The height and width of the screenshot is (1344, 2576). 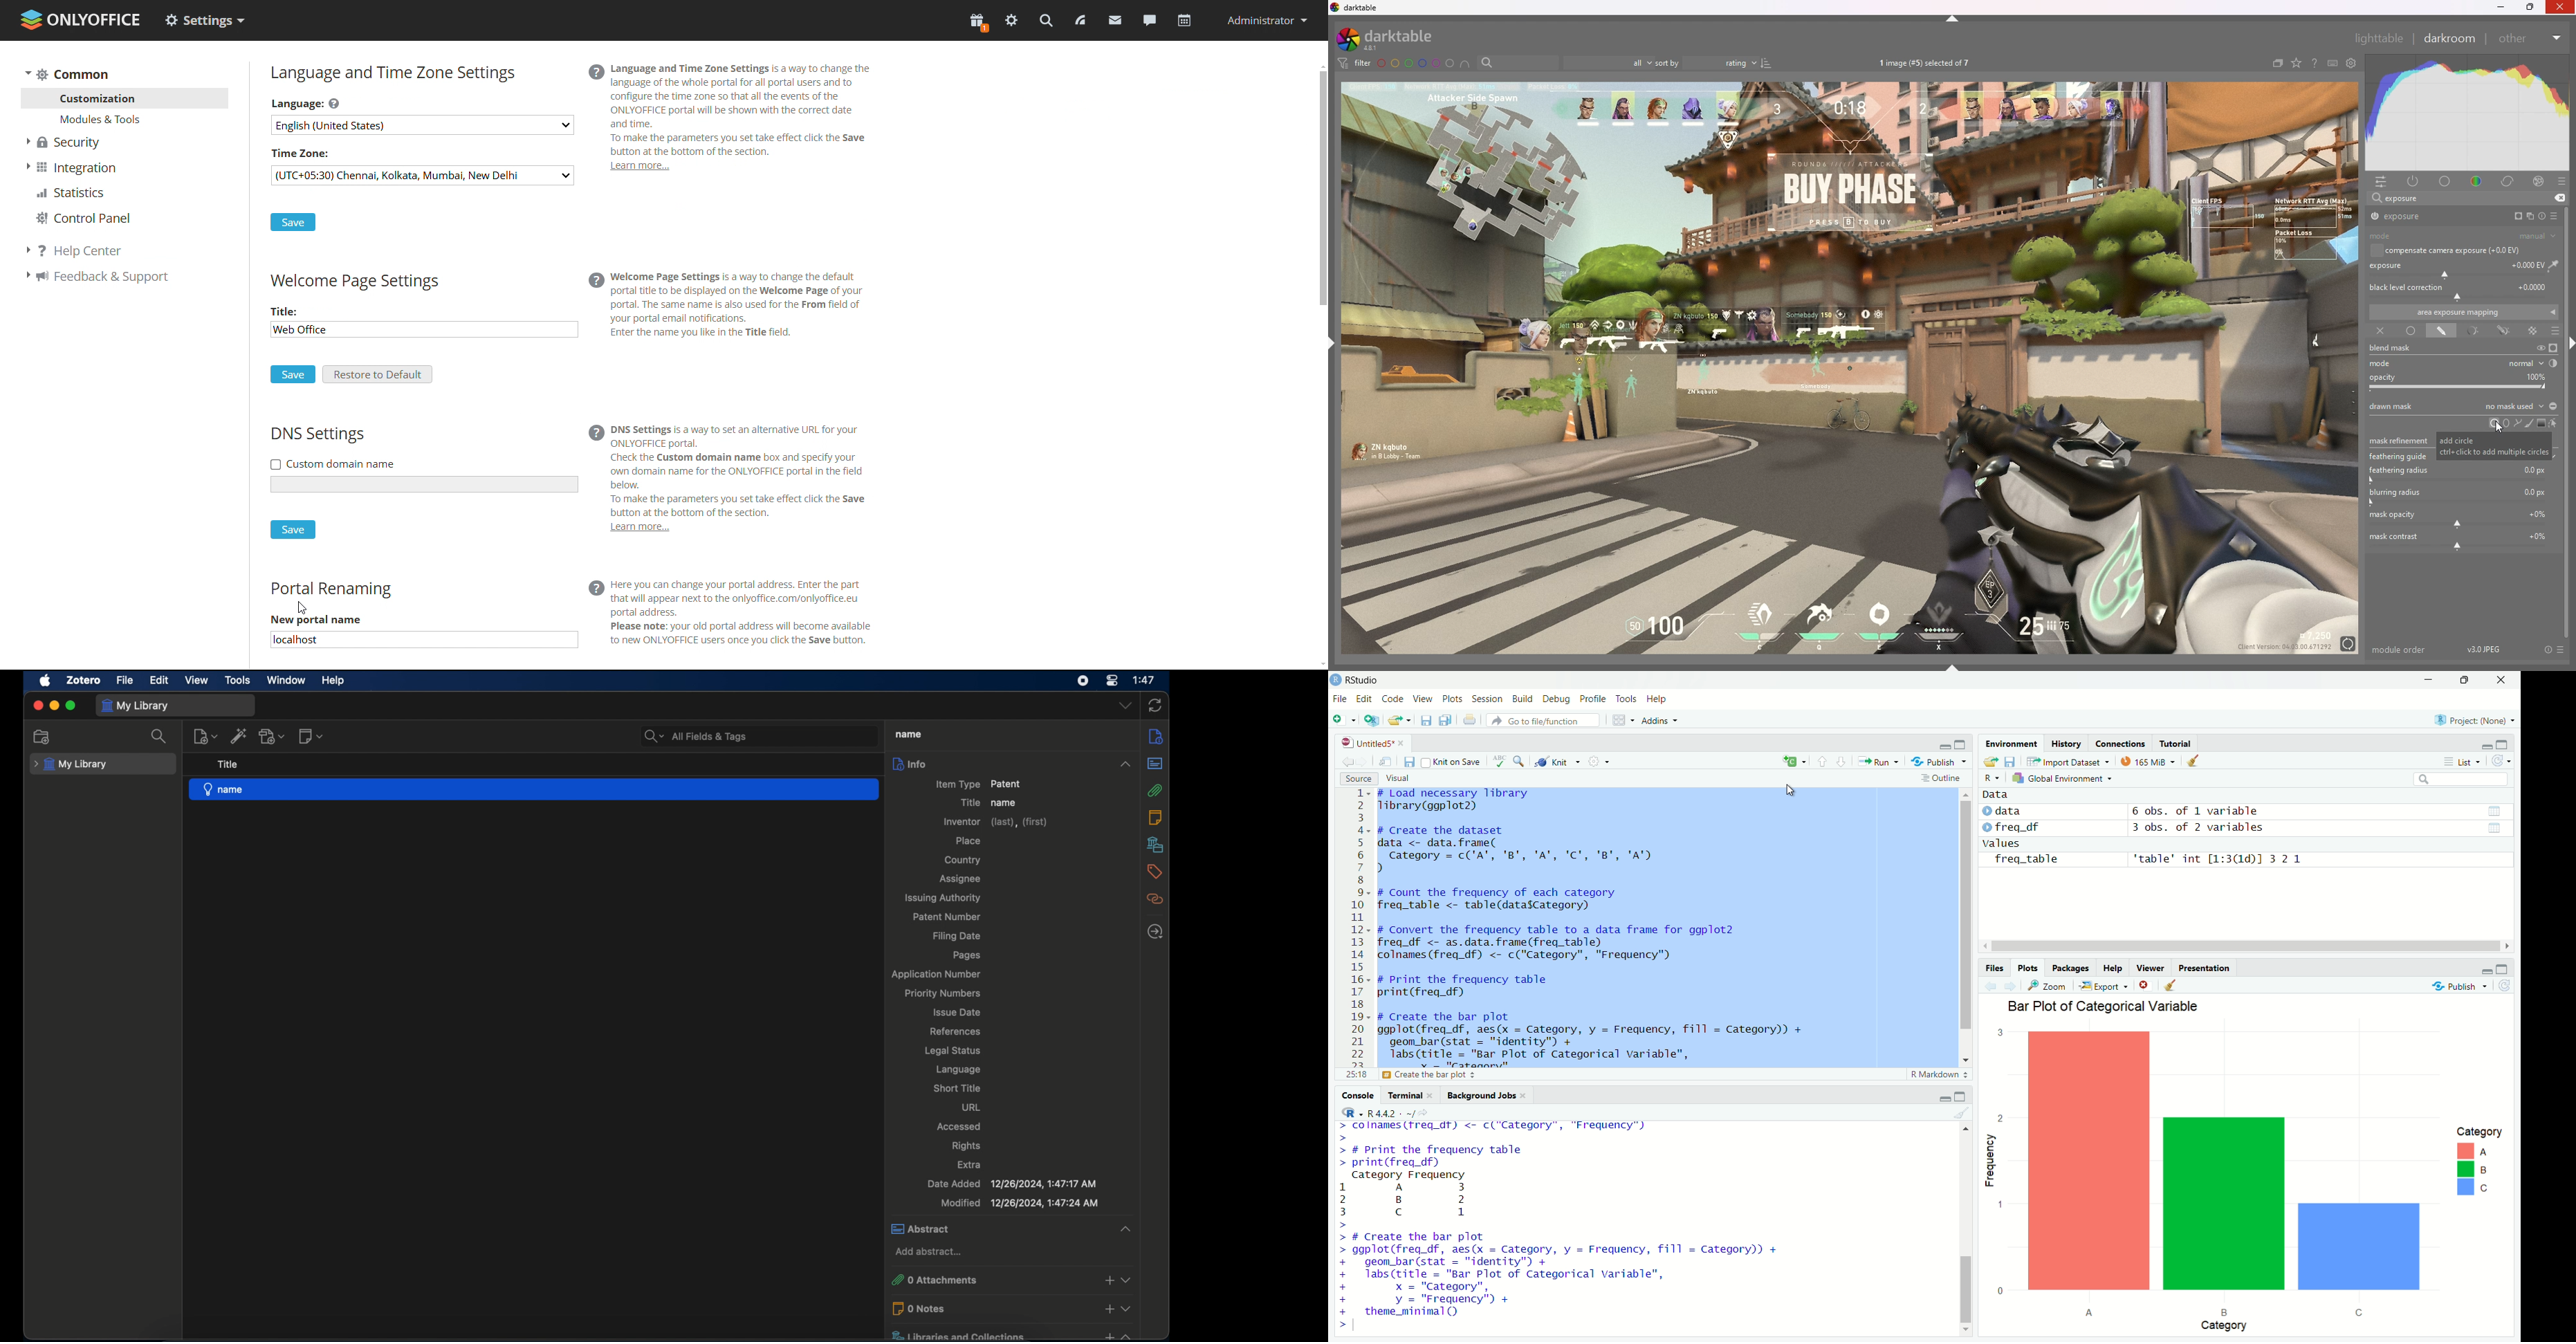 I want to click on build, so click(x=1521, y=700).